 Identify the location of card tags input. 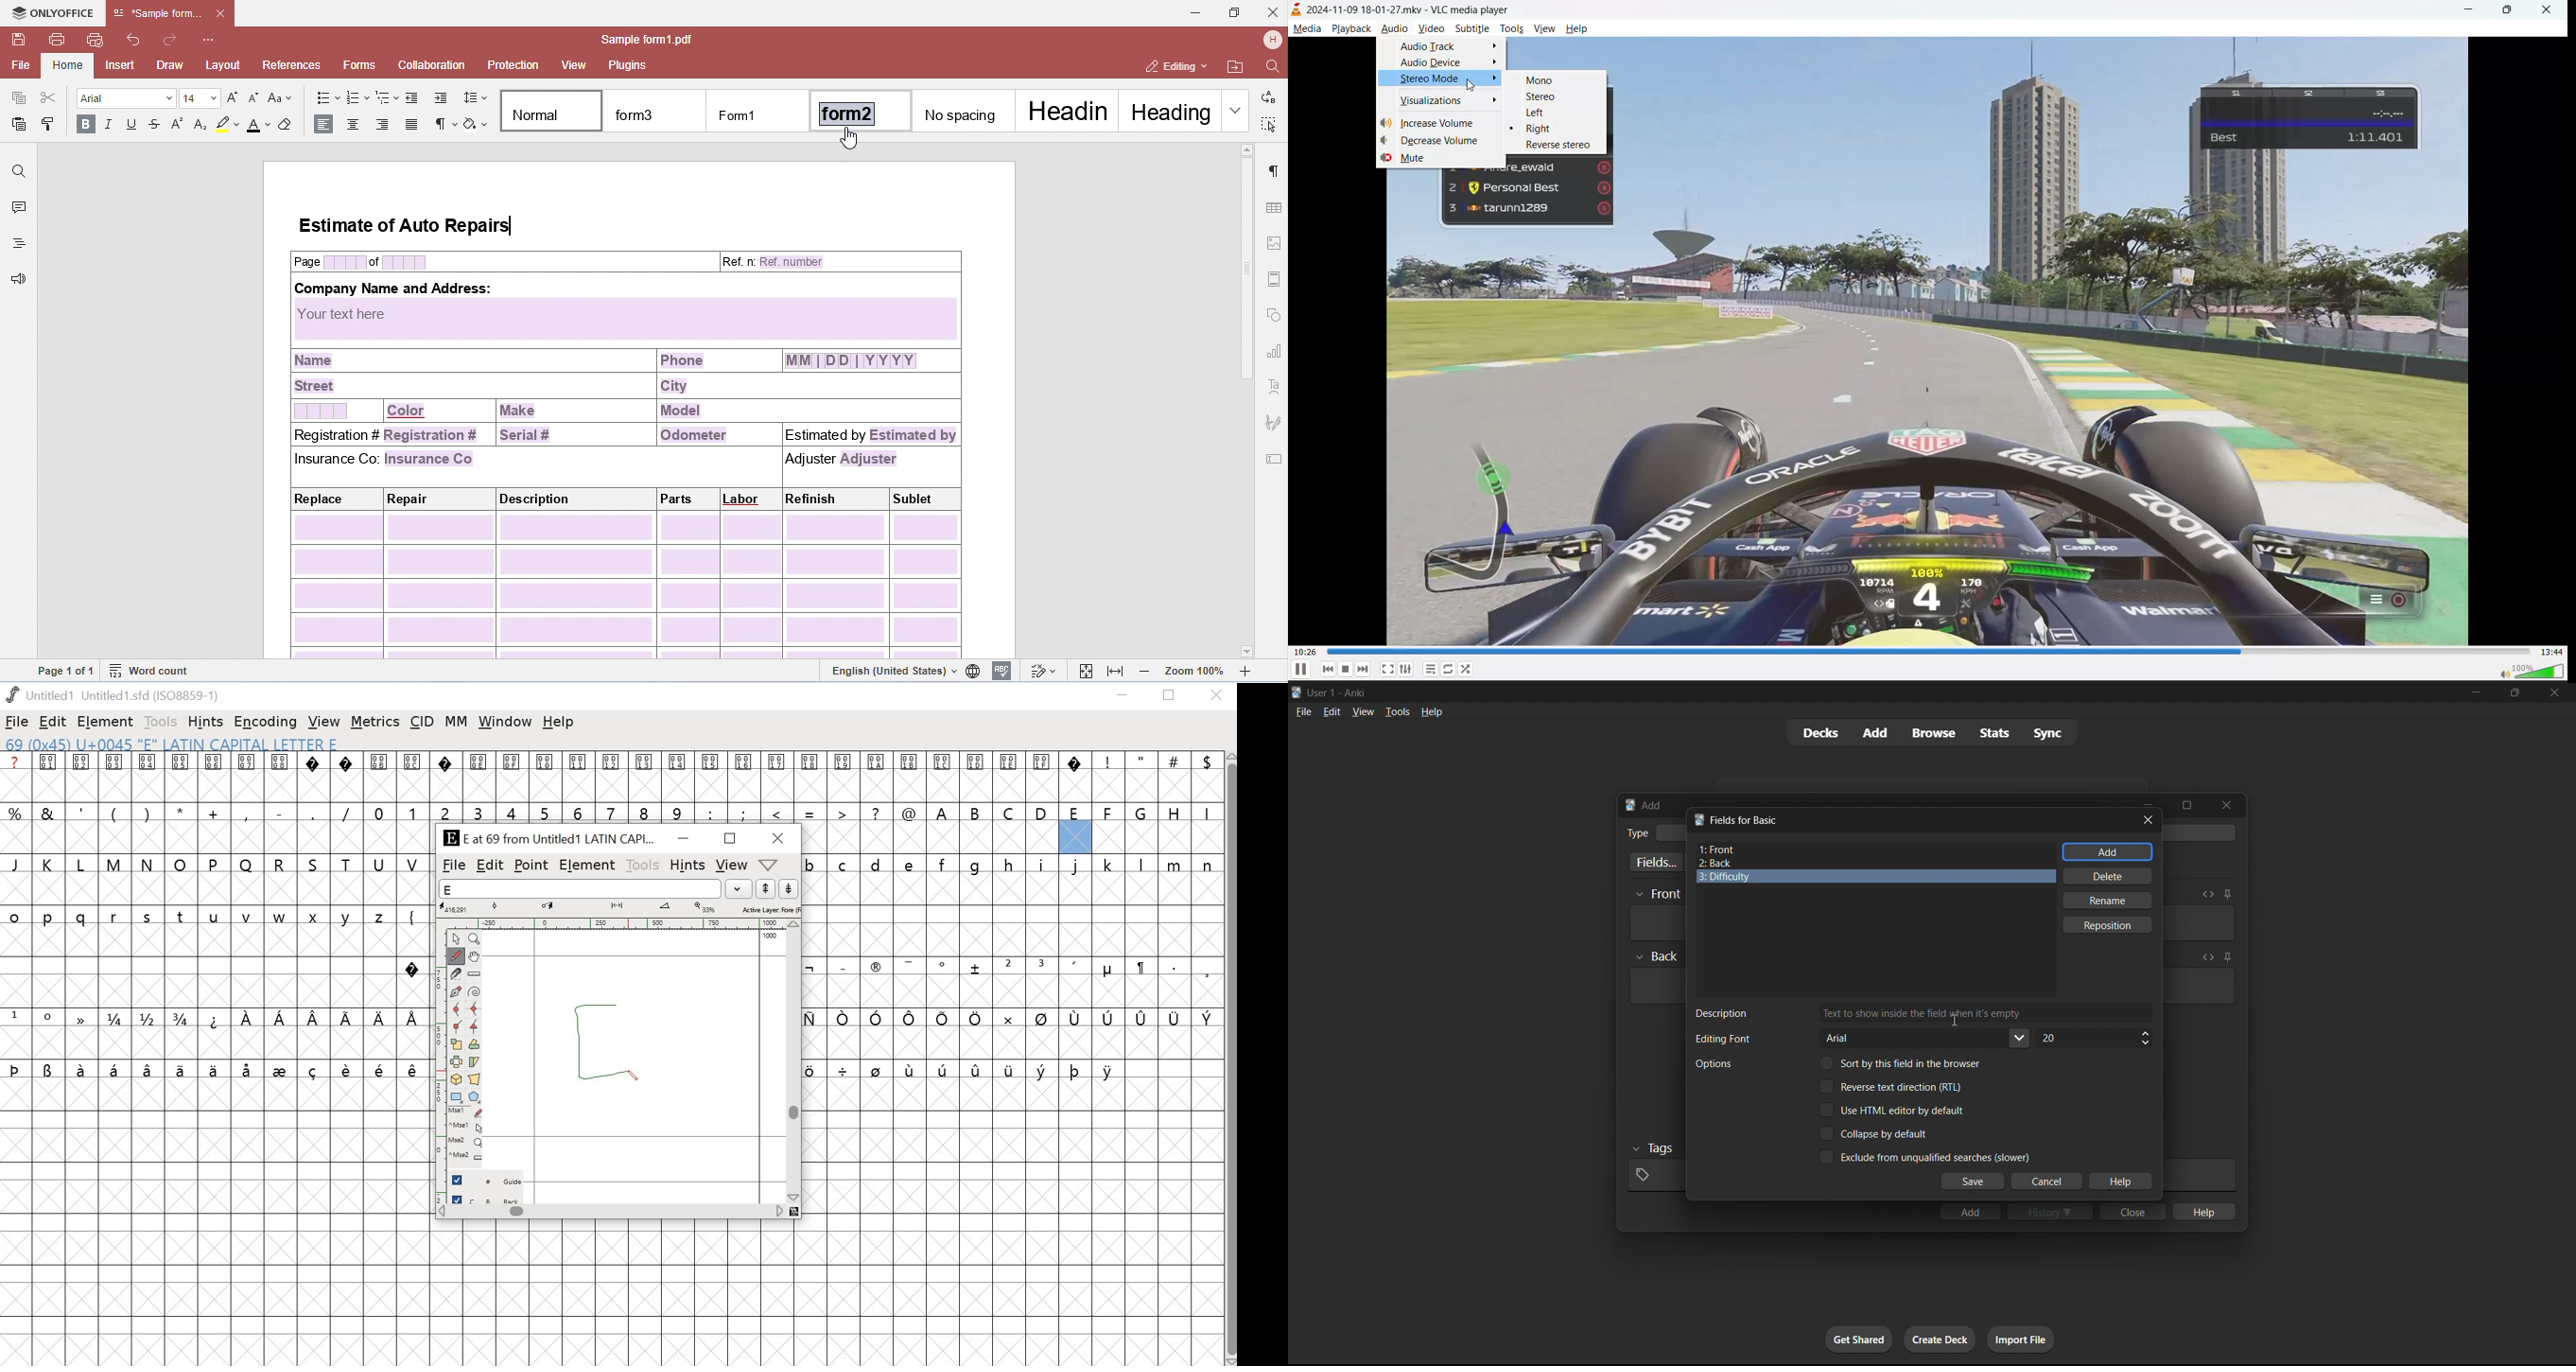
(1654, 1176).